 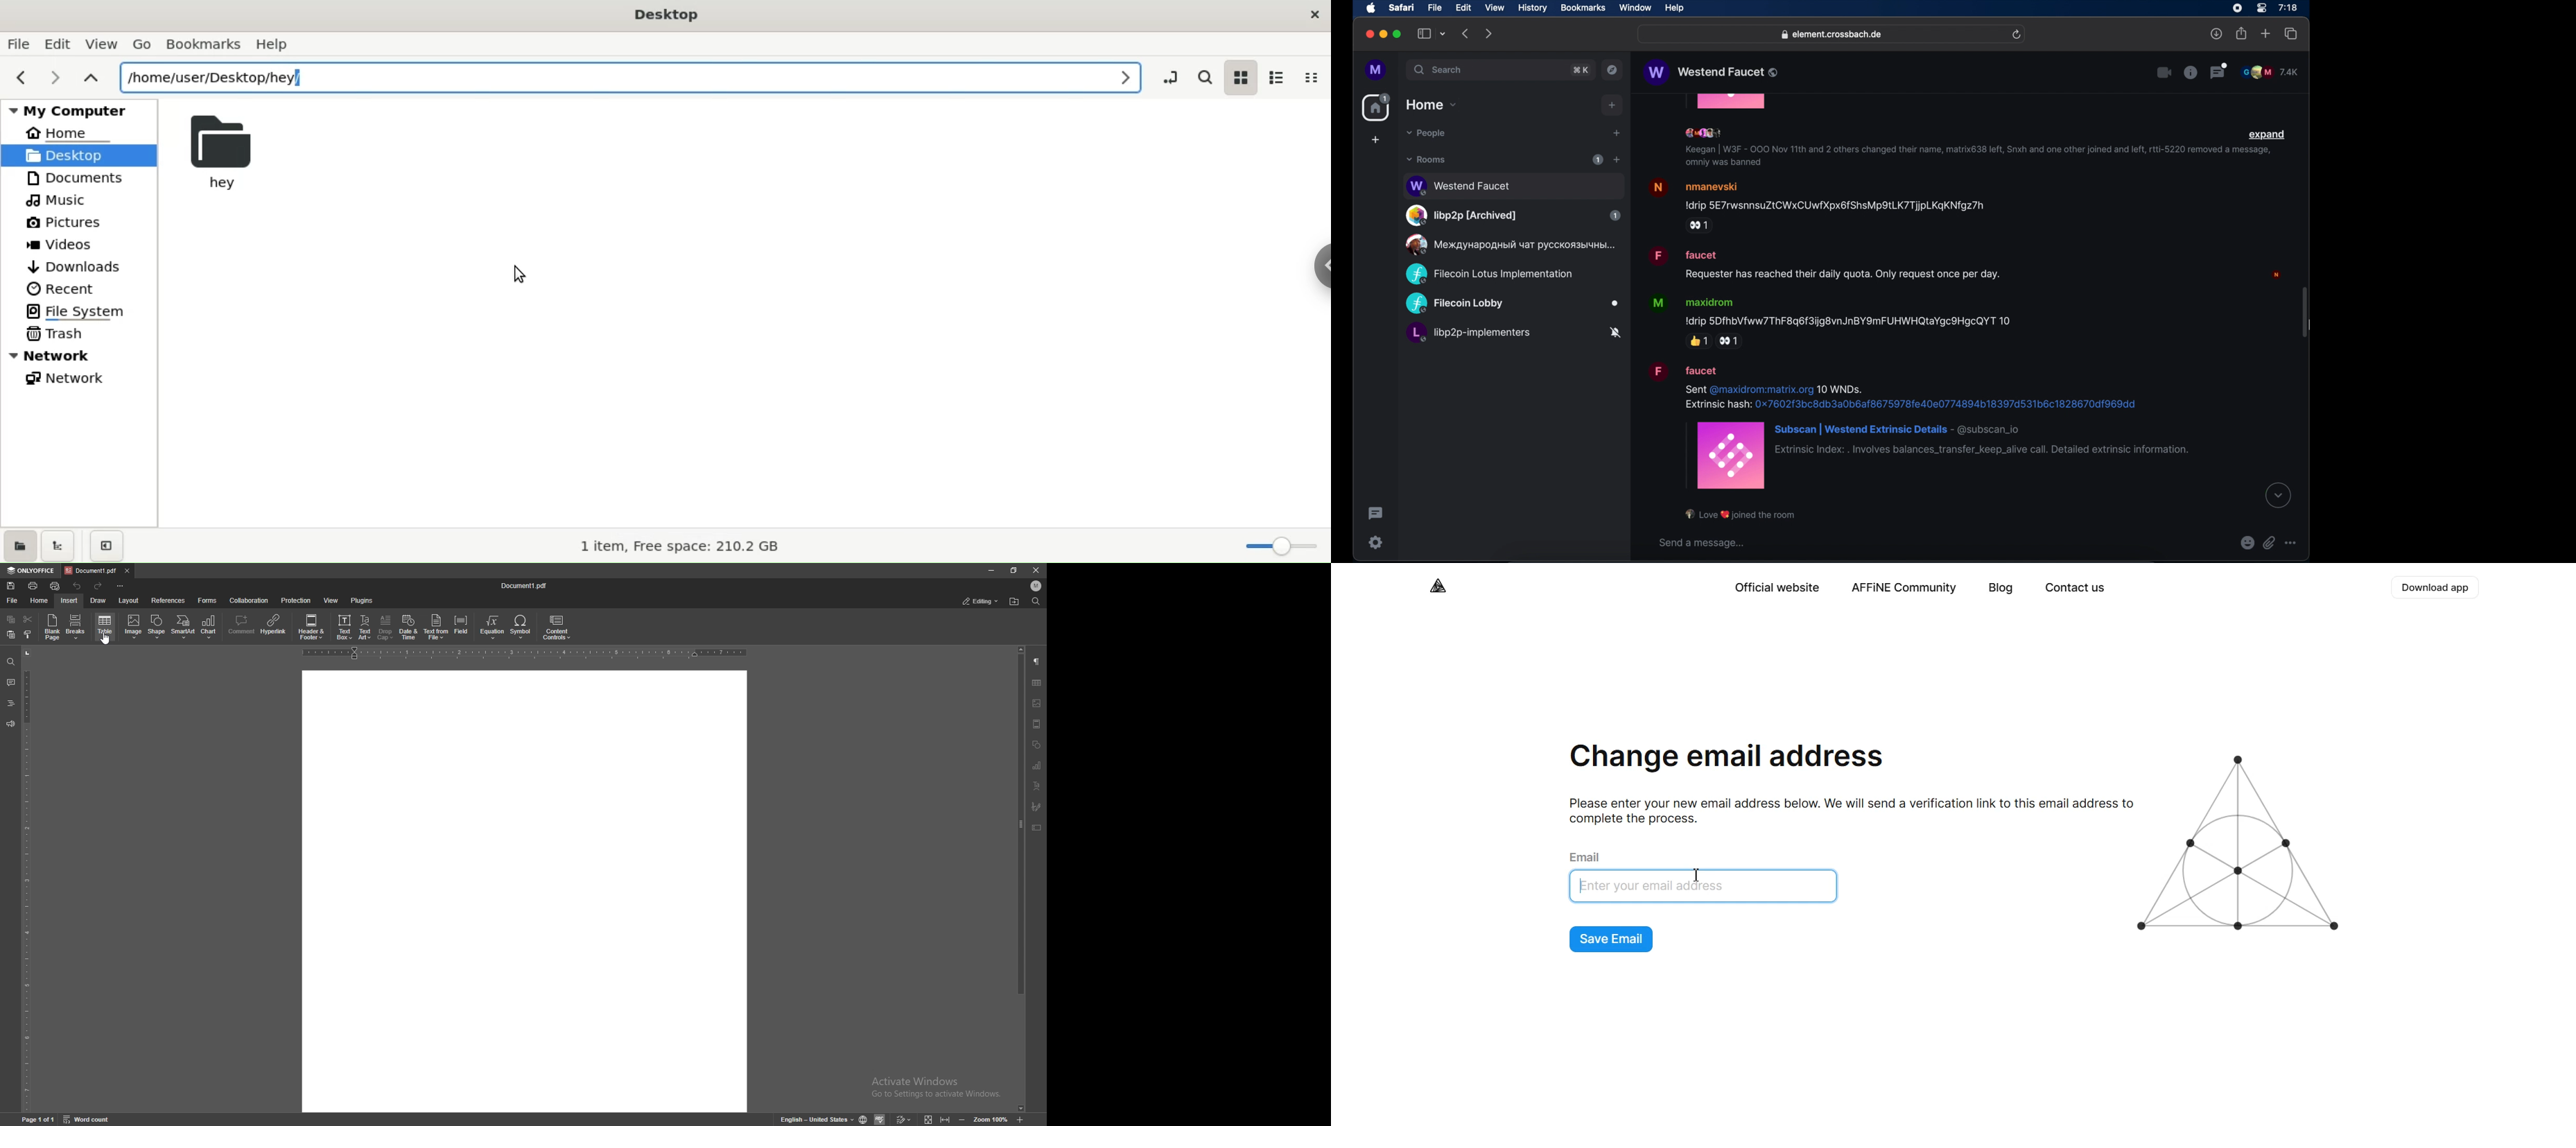 What do you see at coordinates (1466, 33) in the screenshot?
I see `backward` at bounding box center [1466, 33].